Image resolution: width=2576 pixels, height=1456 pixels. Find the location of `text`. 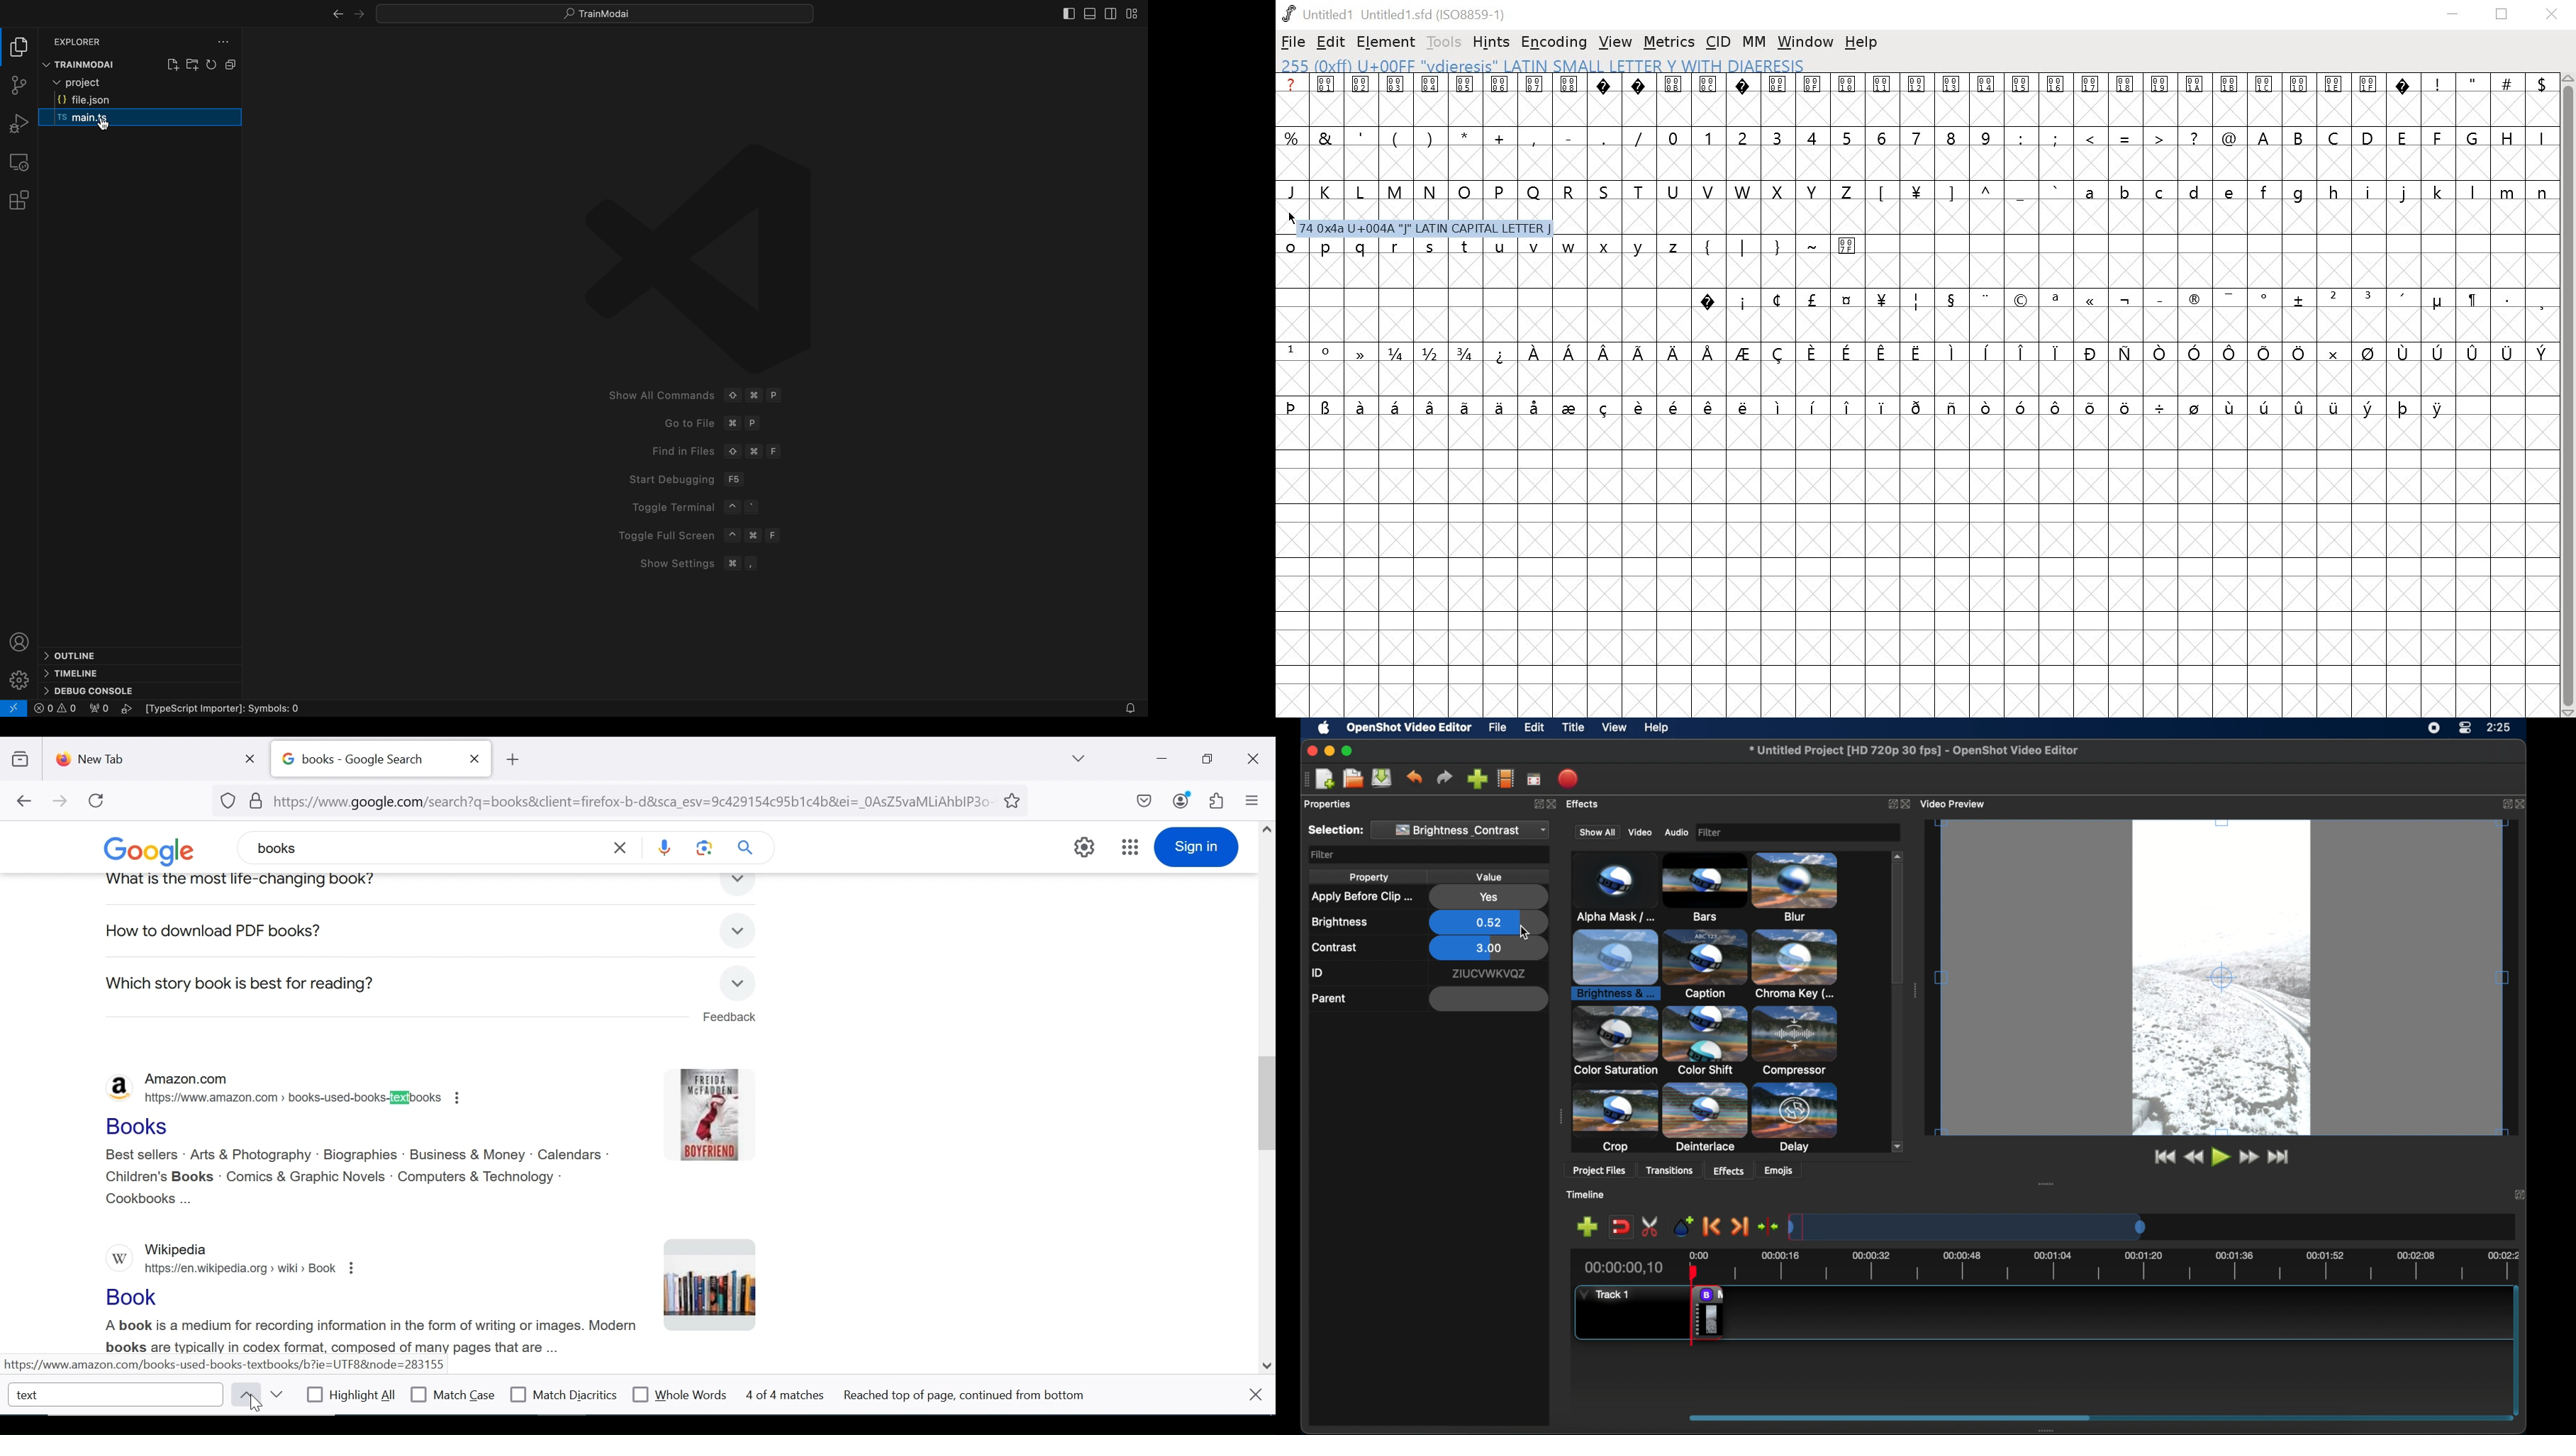

text is located at coordinates (117, 1394).